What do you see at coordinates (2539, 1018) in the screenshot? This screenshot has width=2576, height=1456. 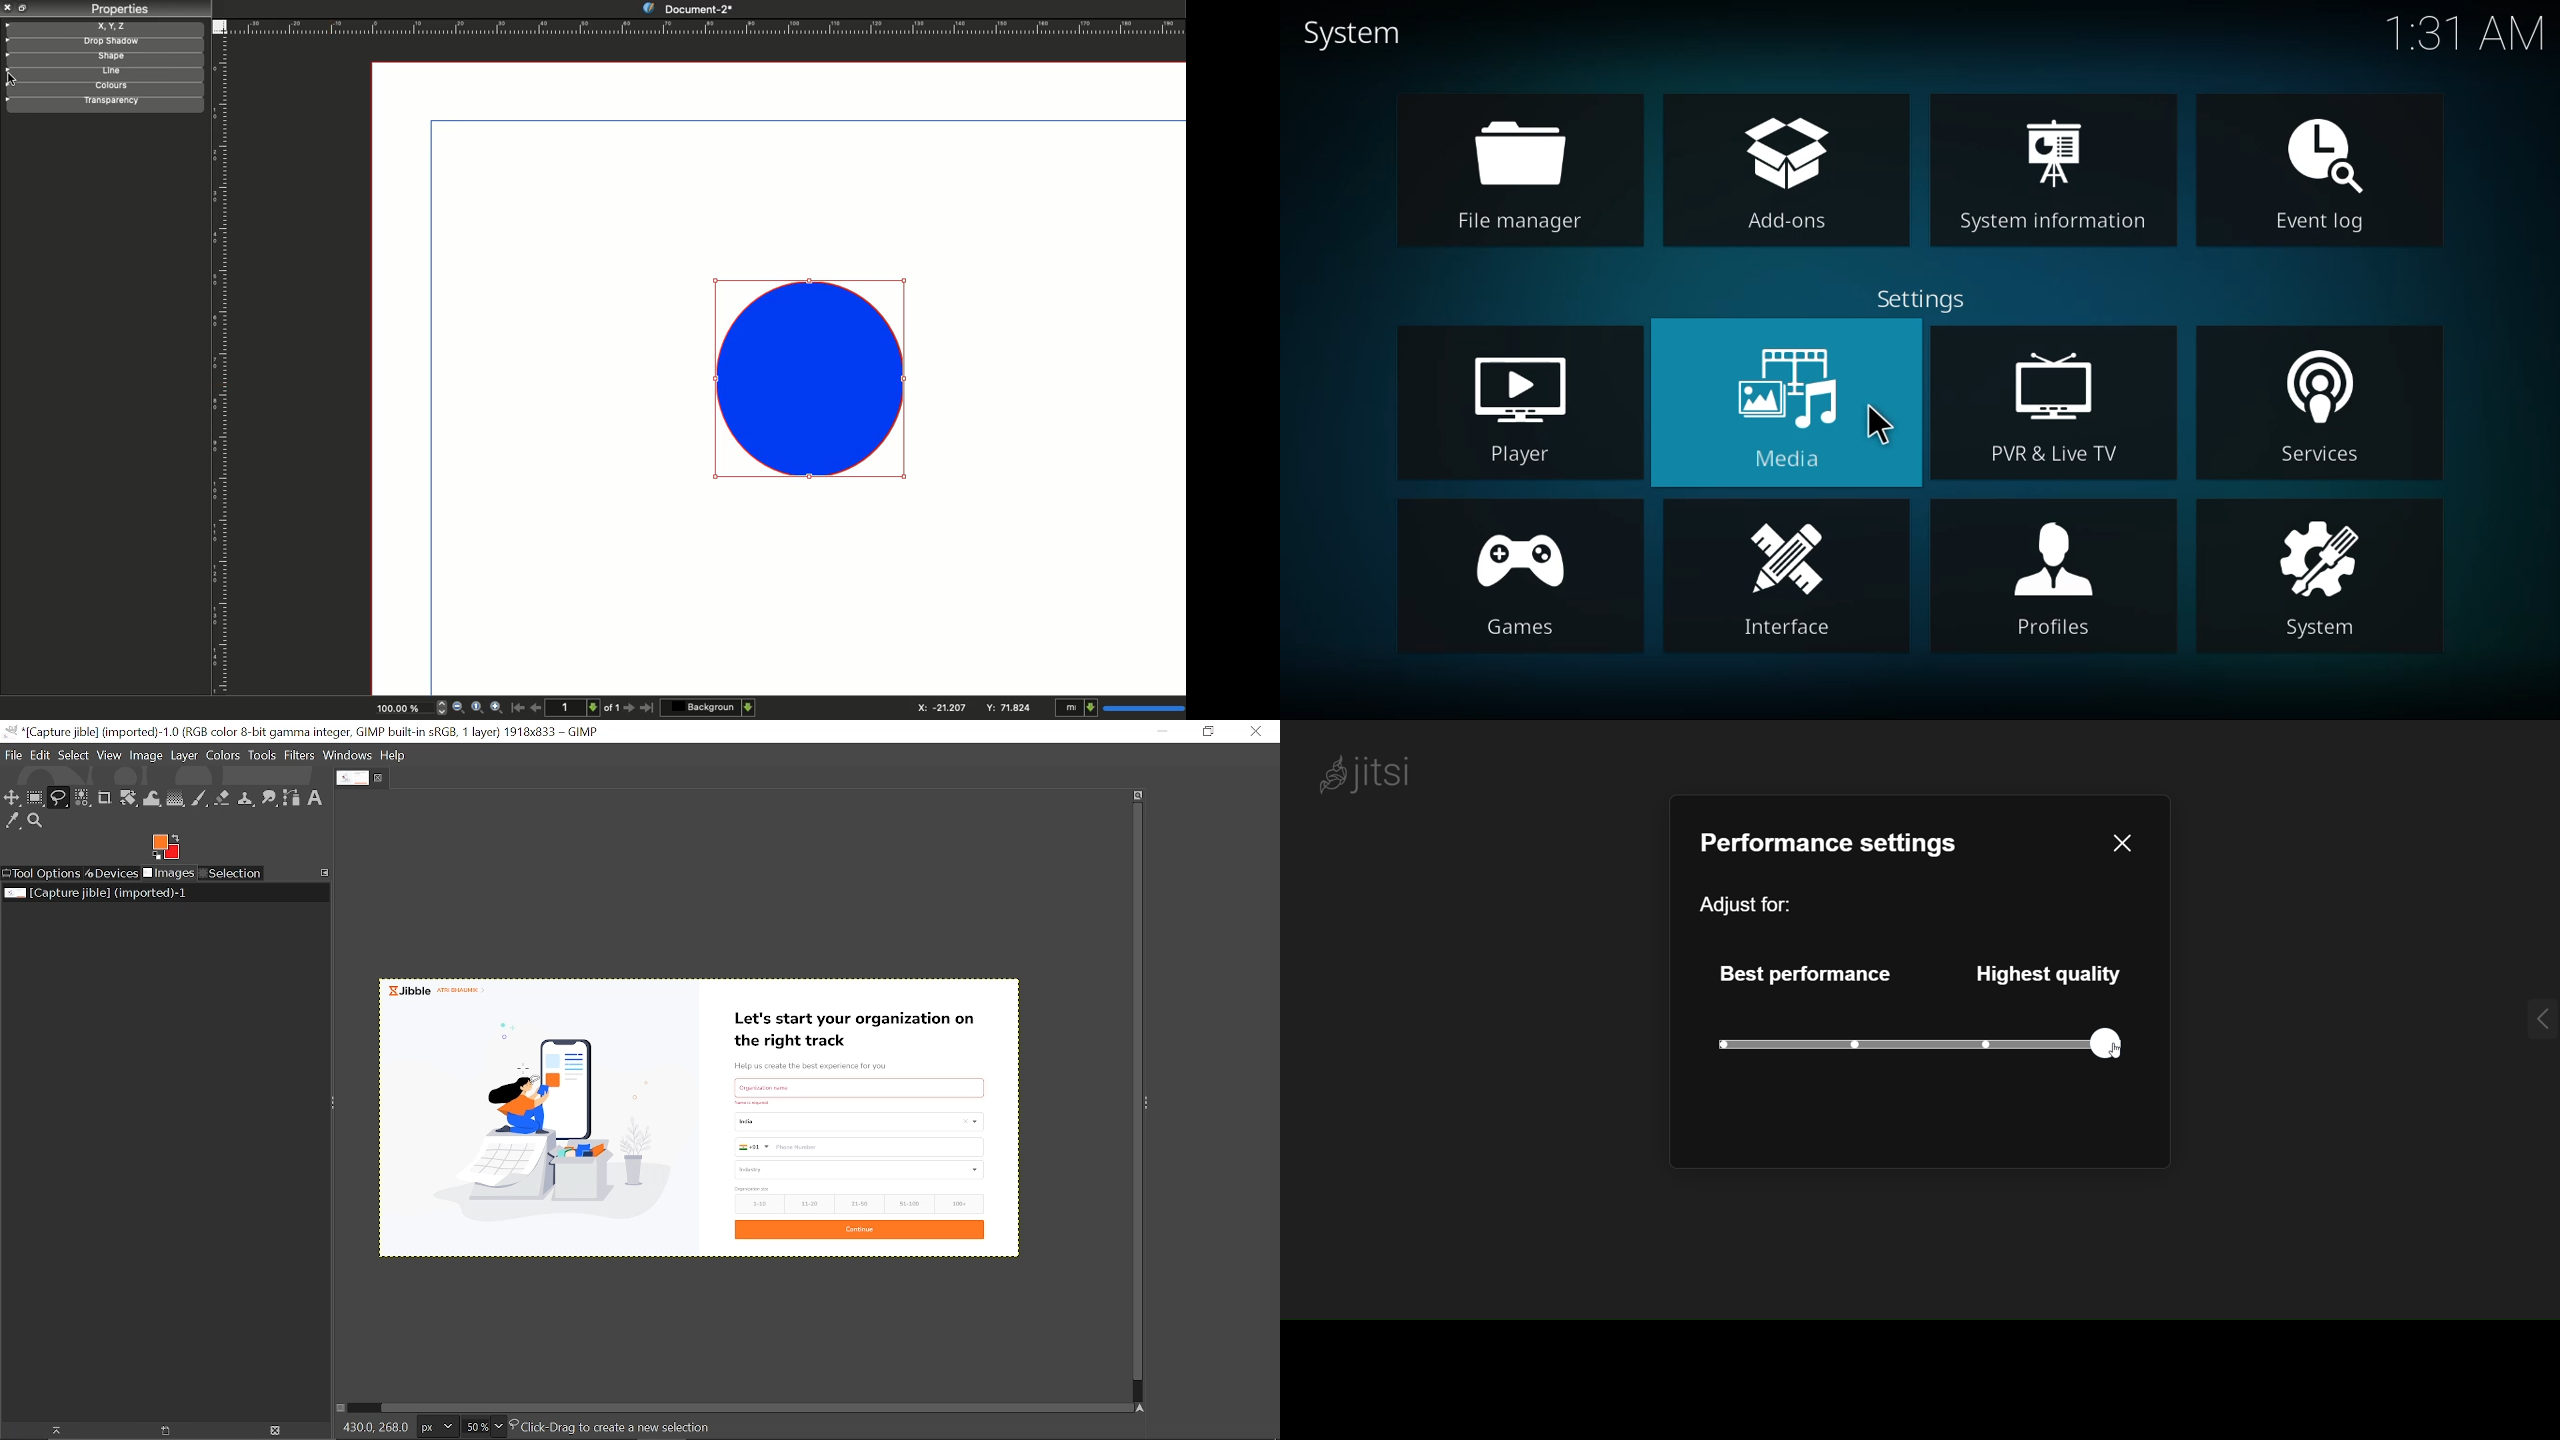 I see `expand` at bounding box center [2539, 1018].